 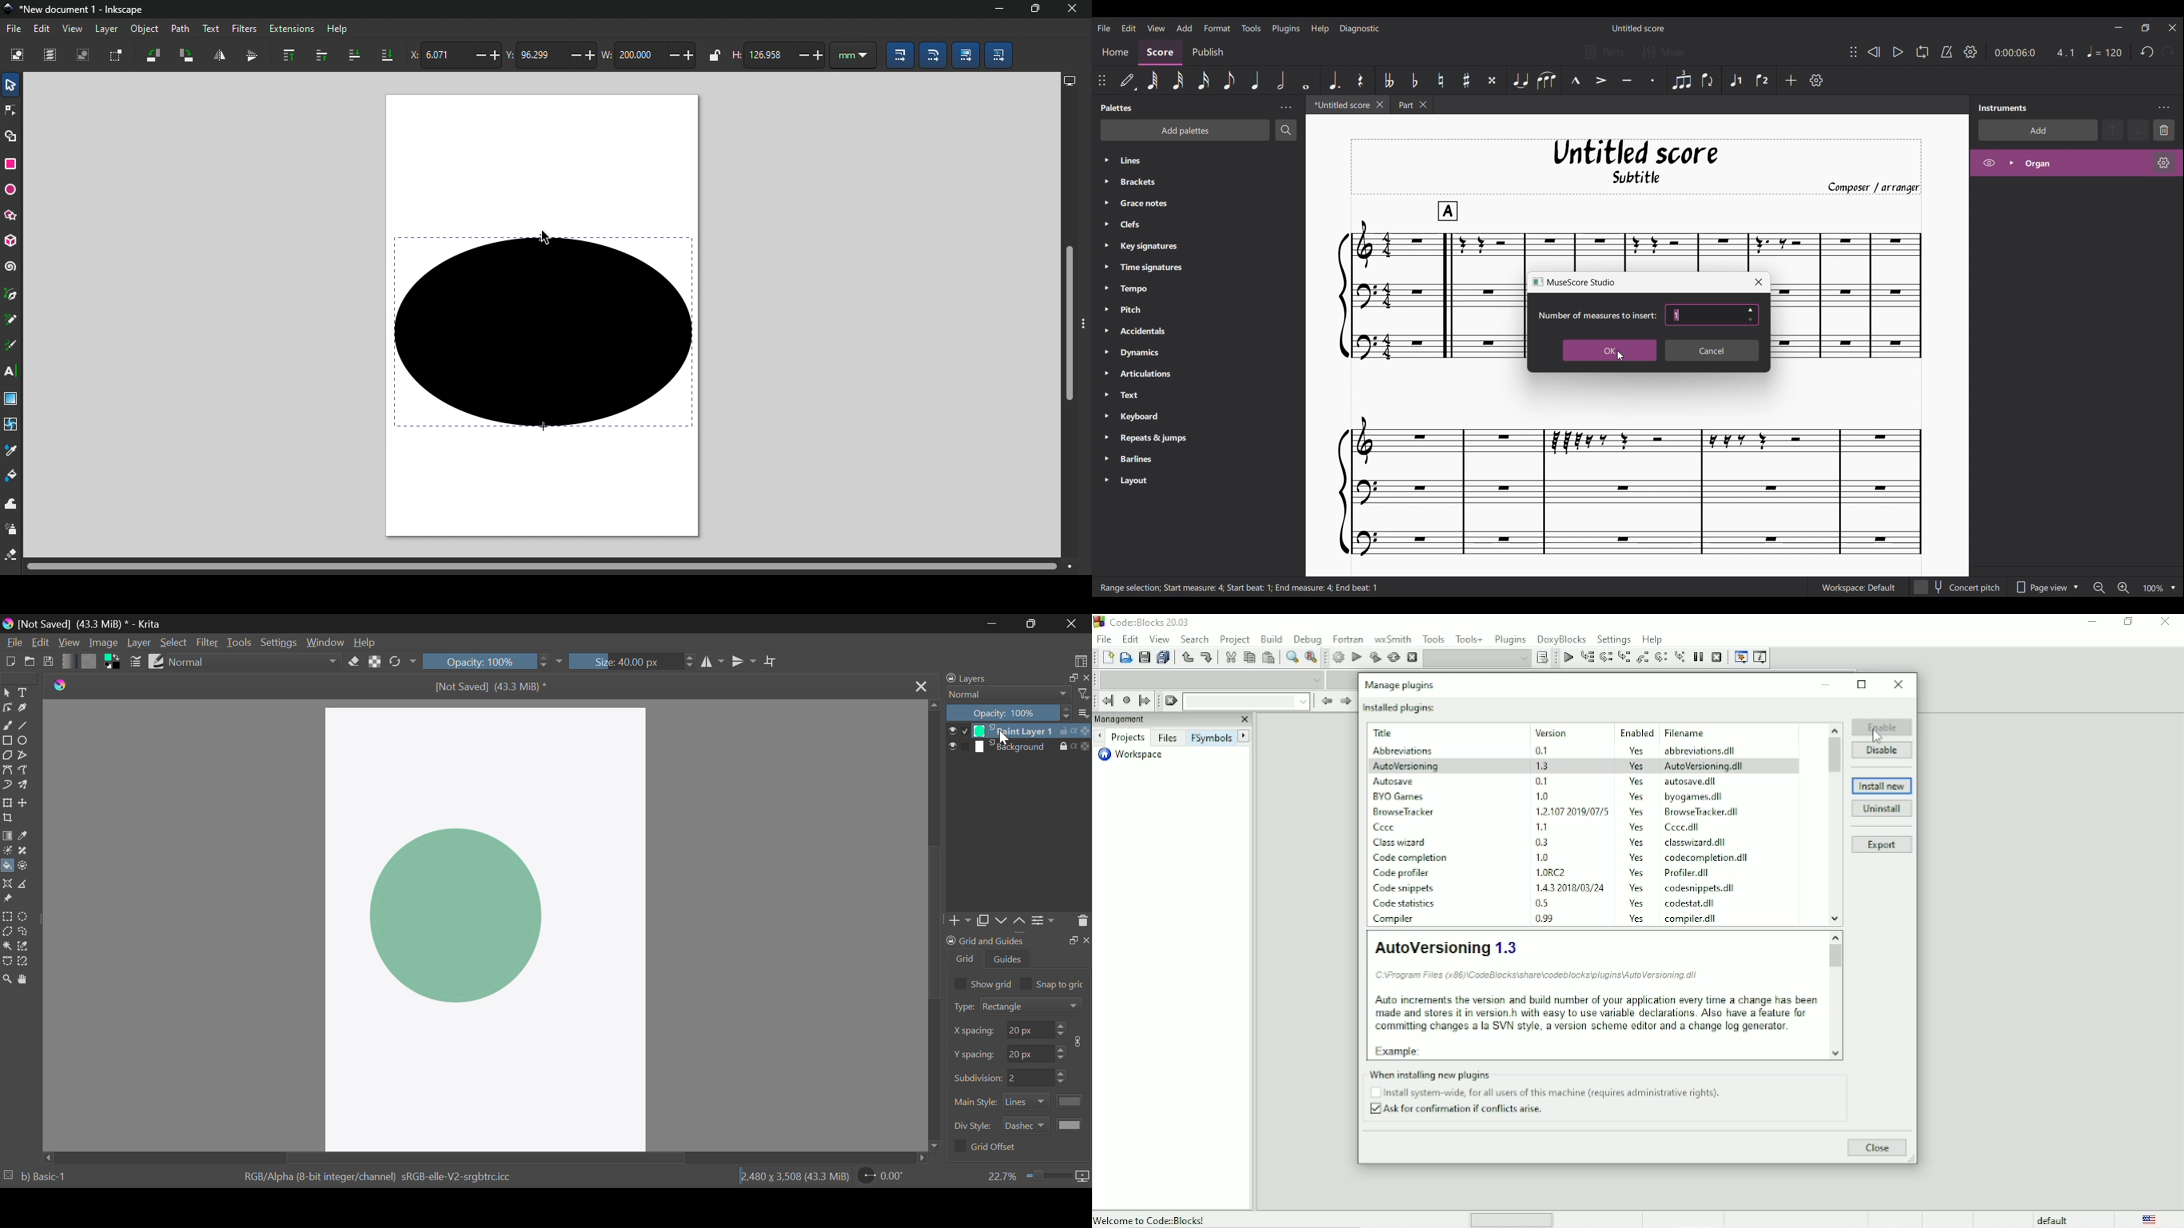 What do you see at coordinates (987, 1148) in the screenshot?
I see `Grid Offset` at bounding box center [987, 1148].